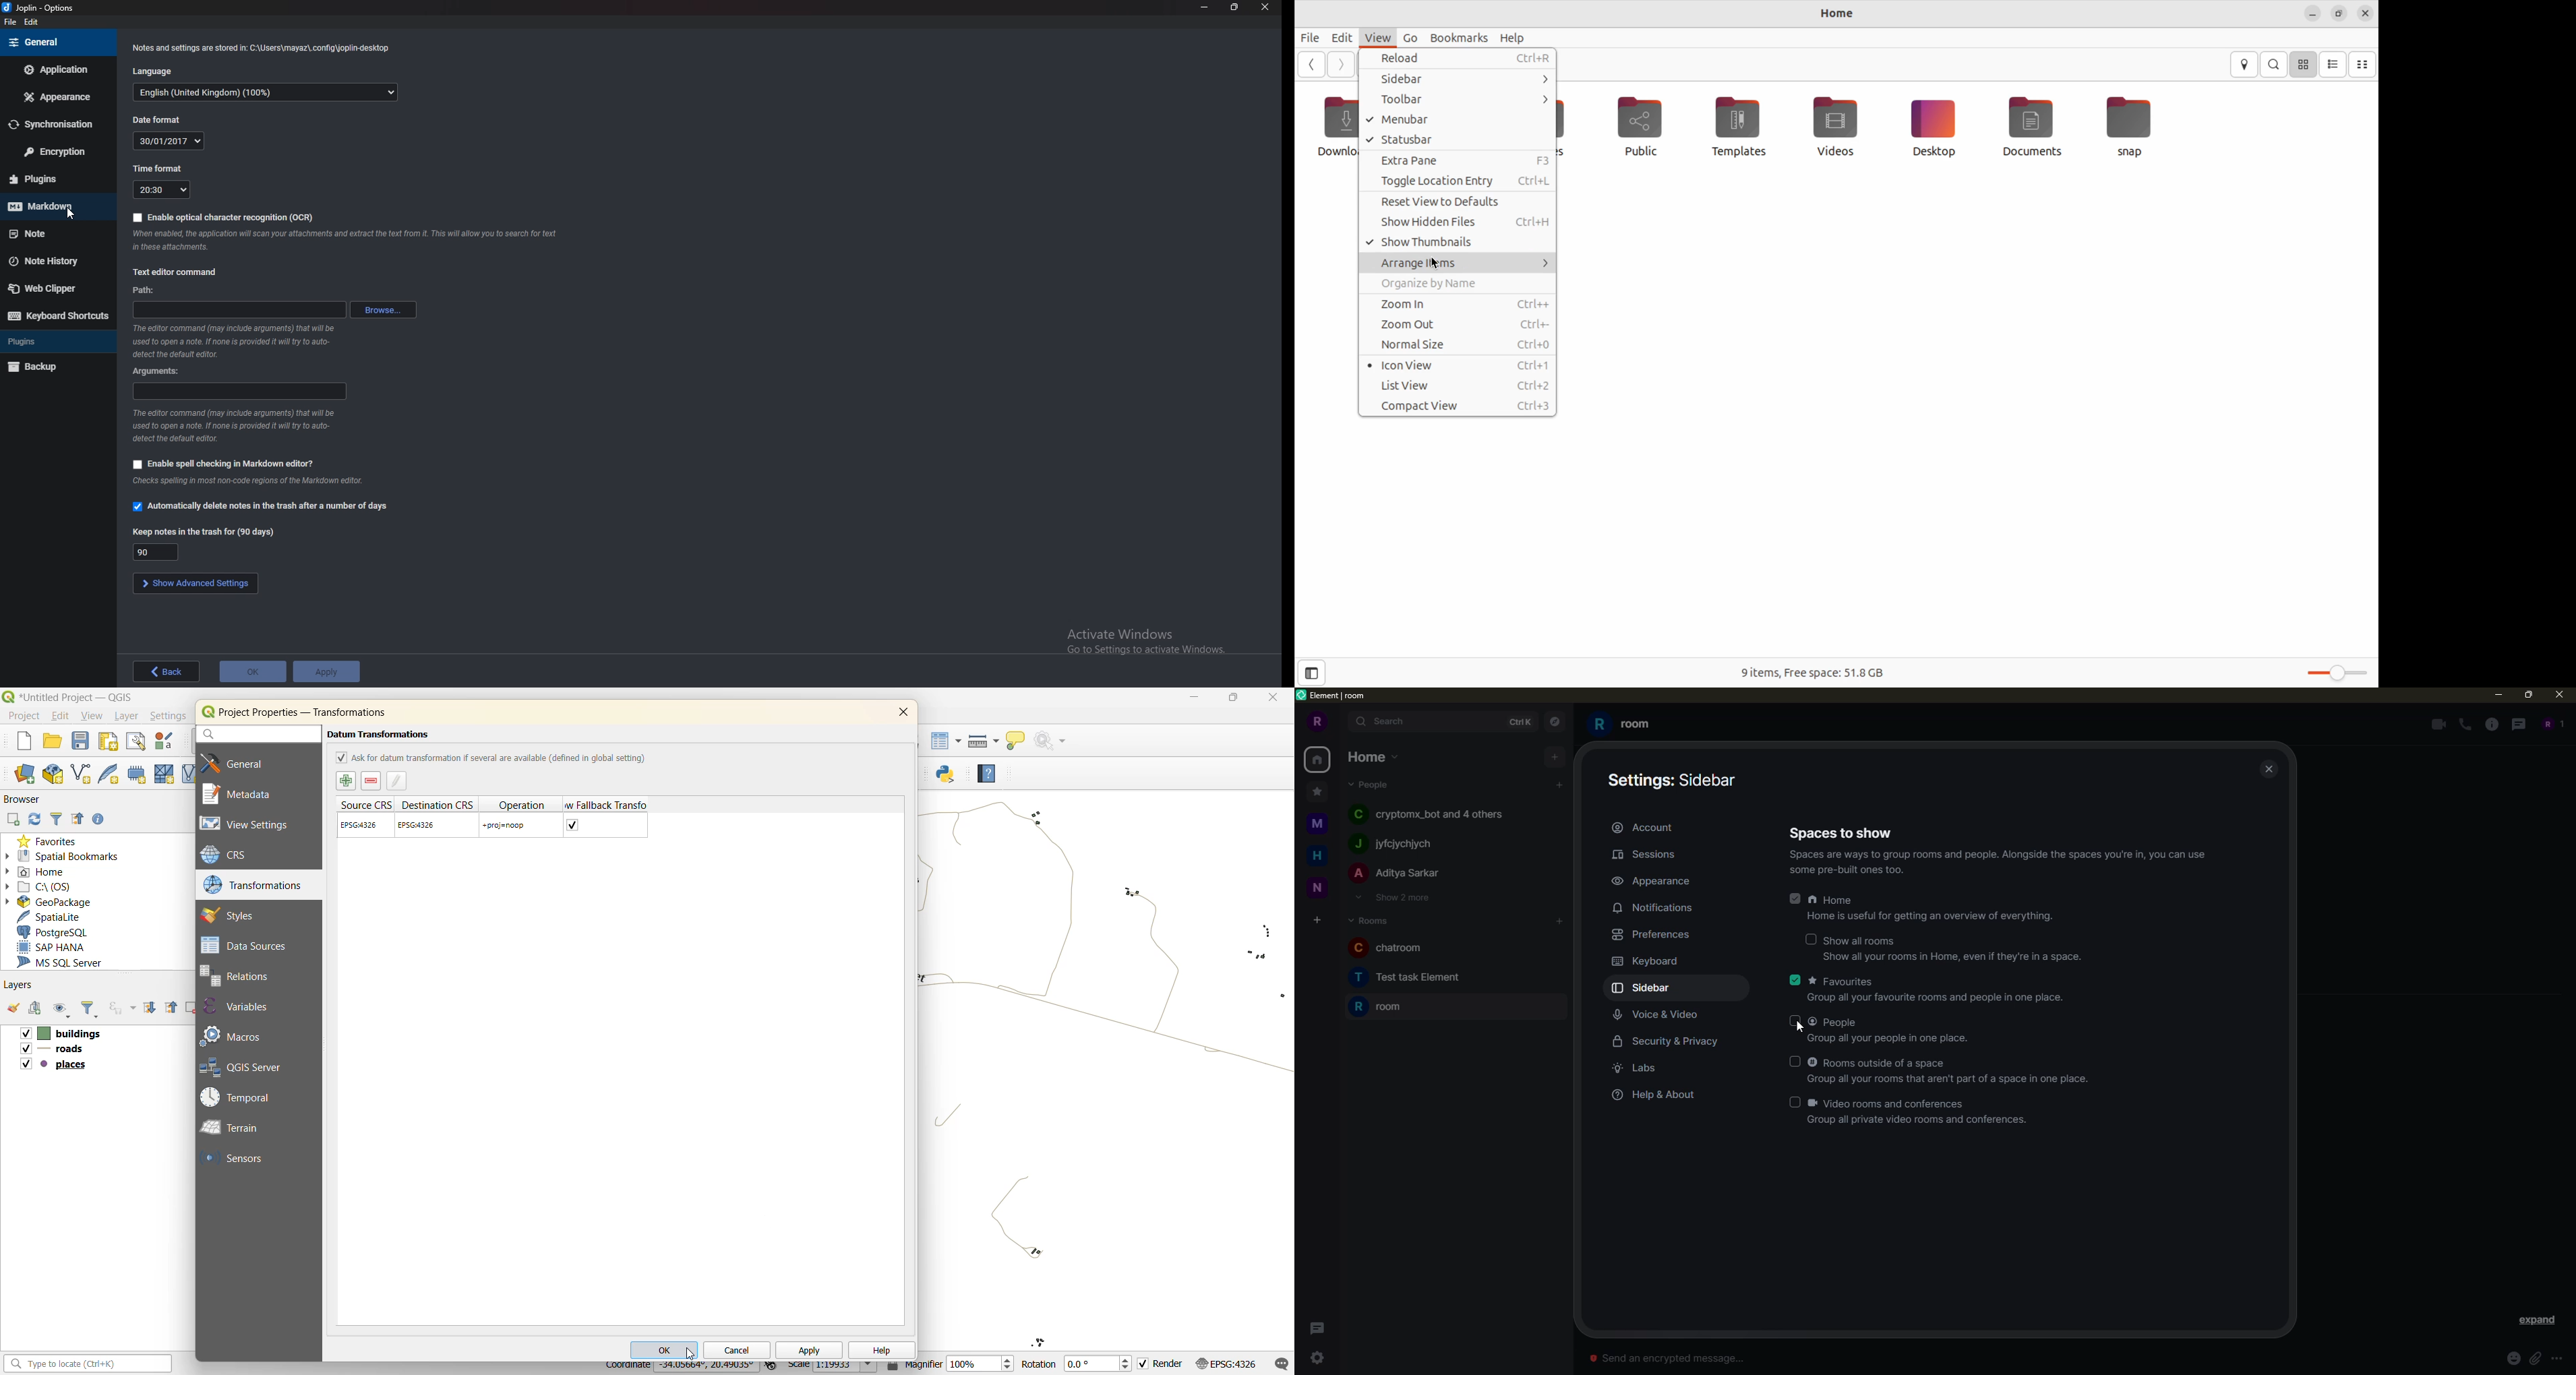 The image size is (2576, 1400). Describe the element at coordinates (1648, 962) in the screenshot. I see `keyboard` at that location.